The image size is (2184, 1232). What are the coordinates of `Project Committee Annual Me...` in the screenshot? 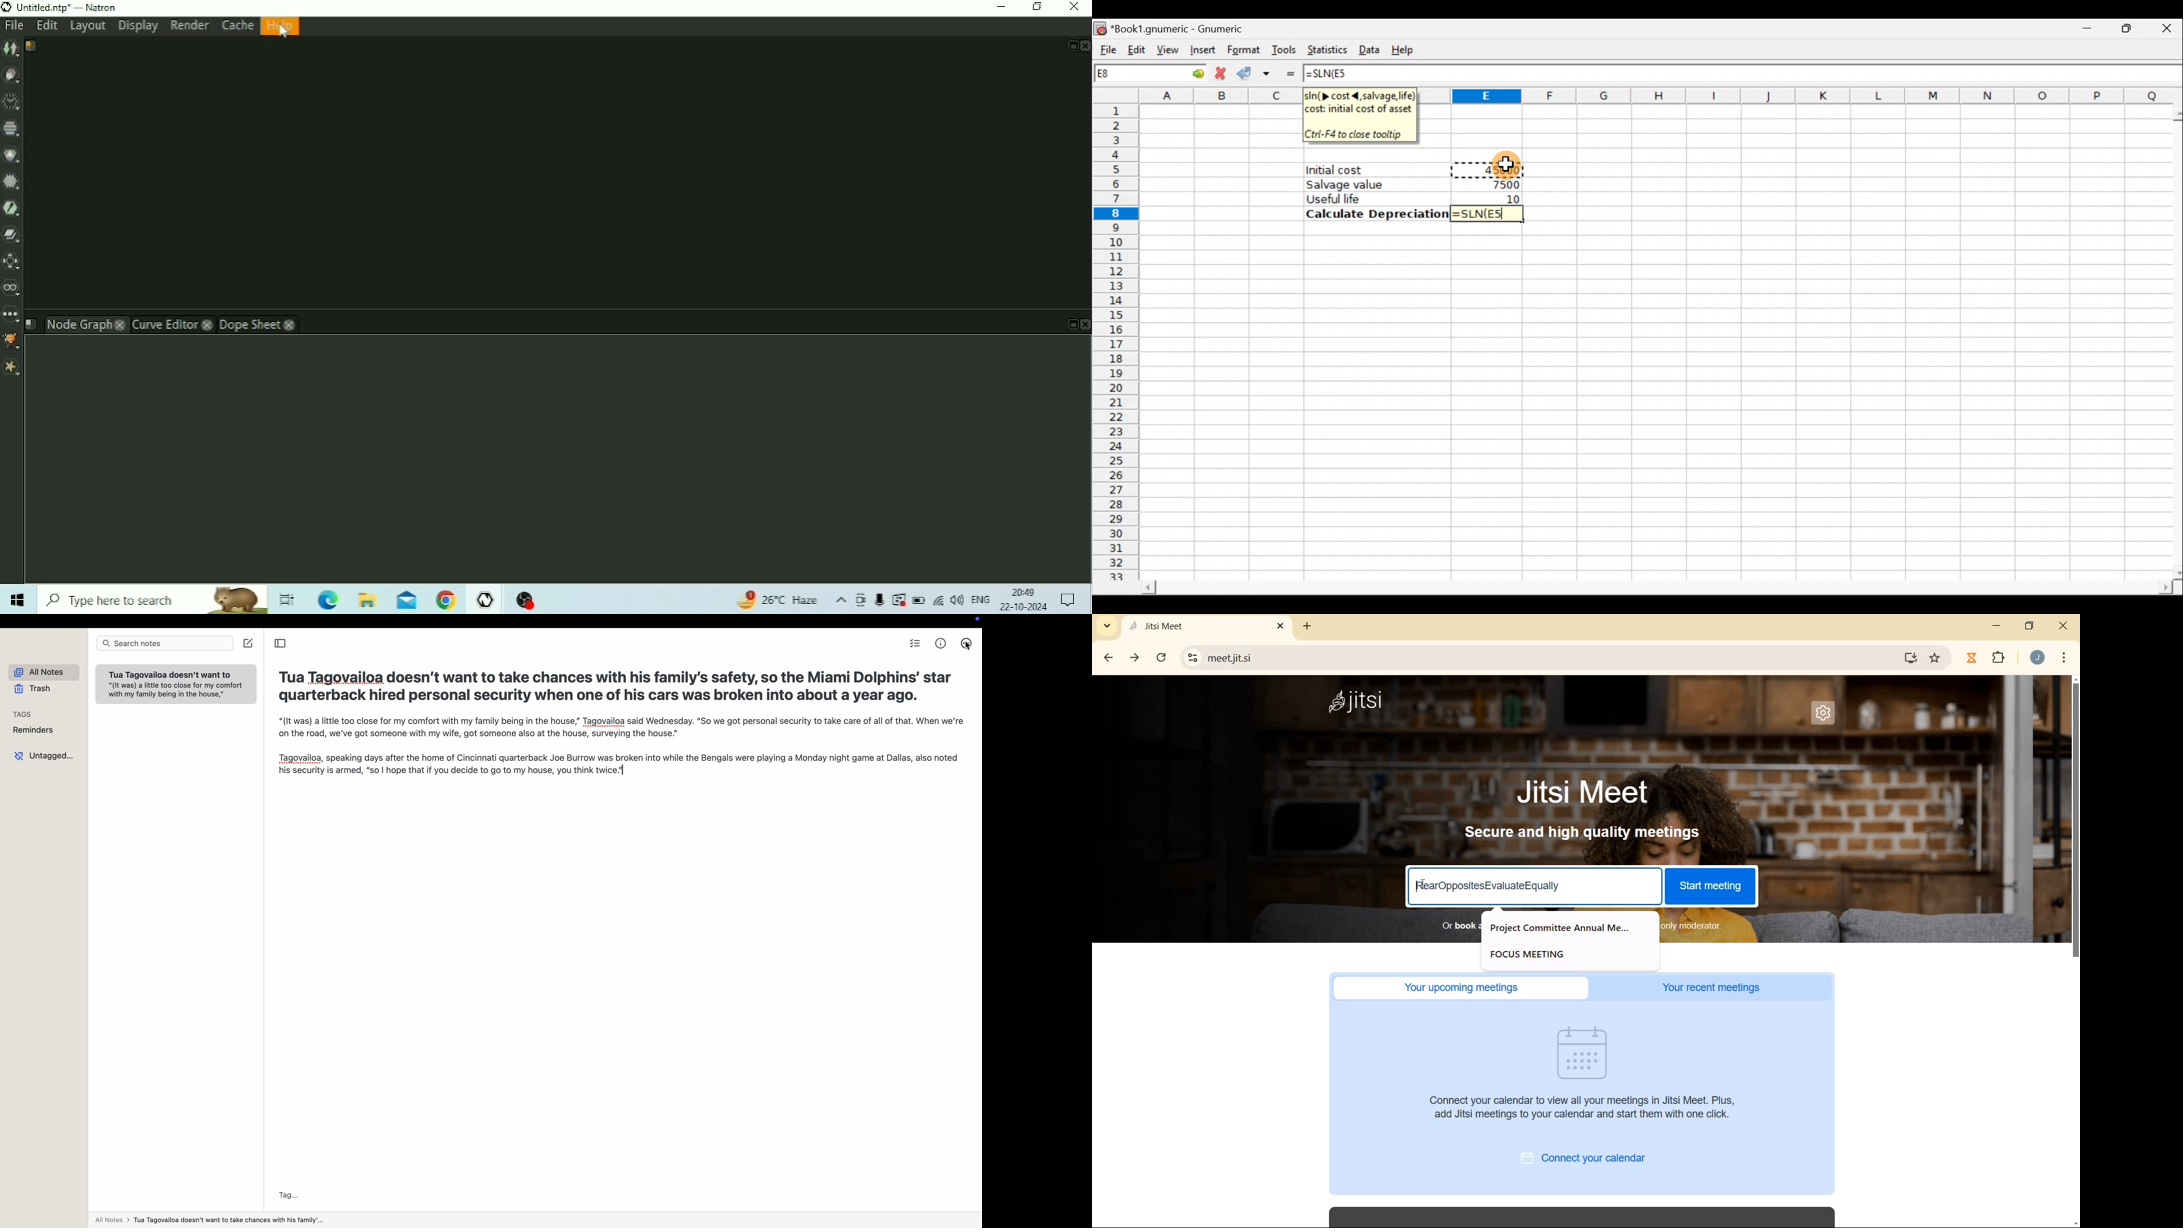 It's located at (1560, 929).